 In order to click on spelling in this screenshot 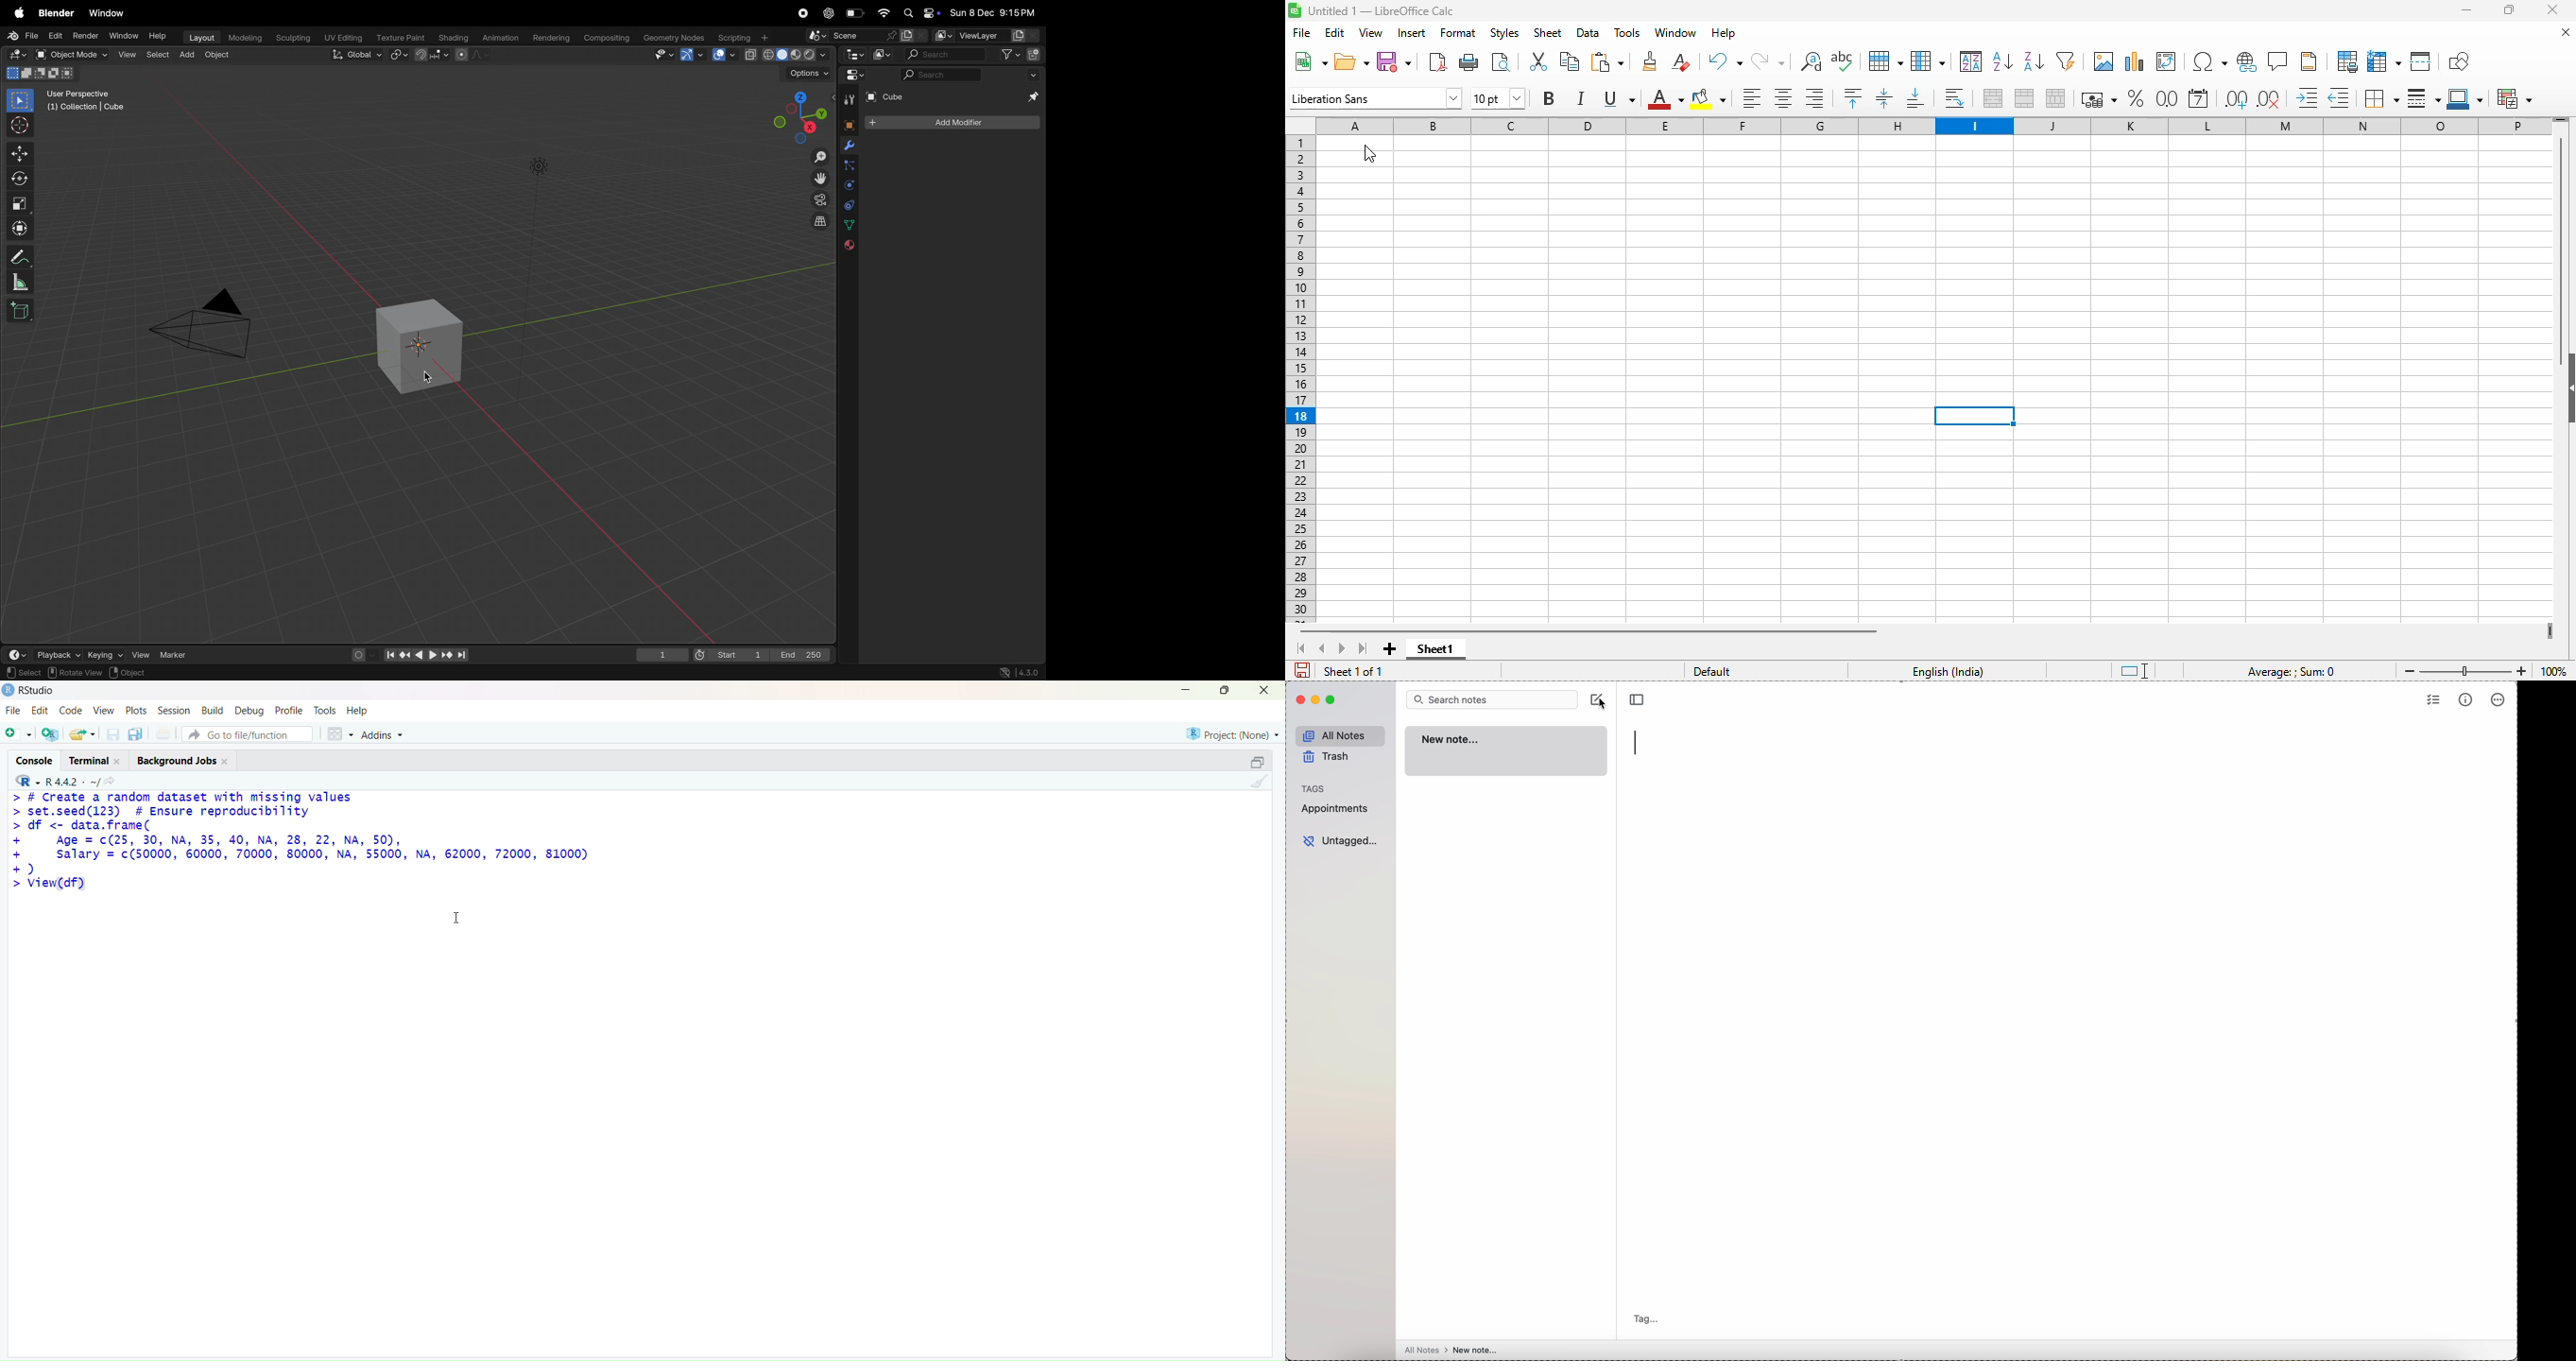, I will do `click(1842, 60)`.